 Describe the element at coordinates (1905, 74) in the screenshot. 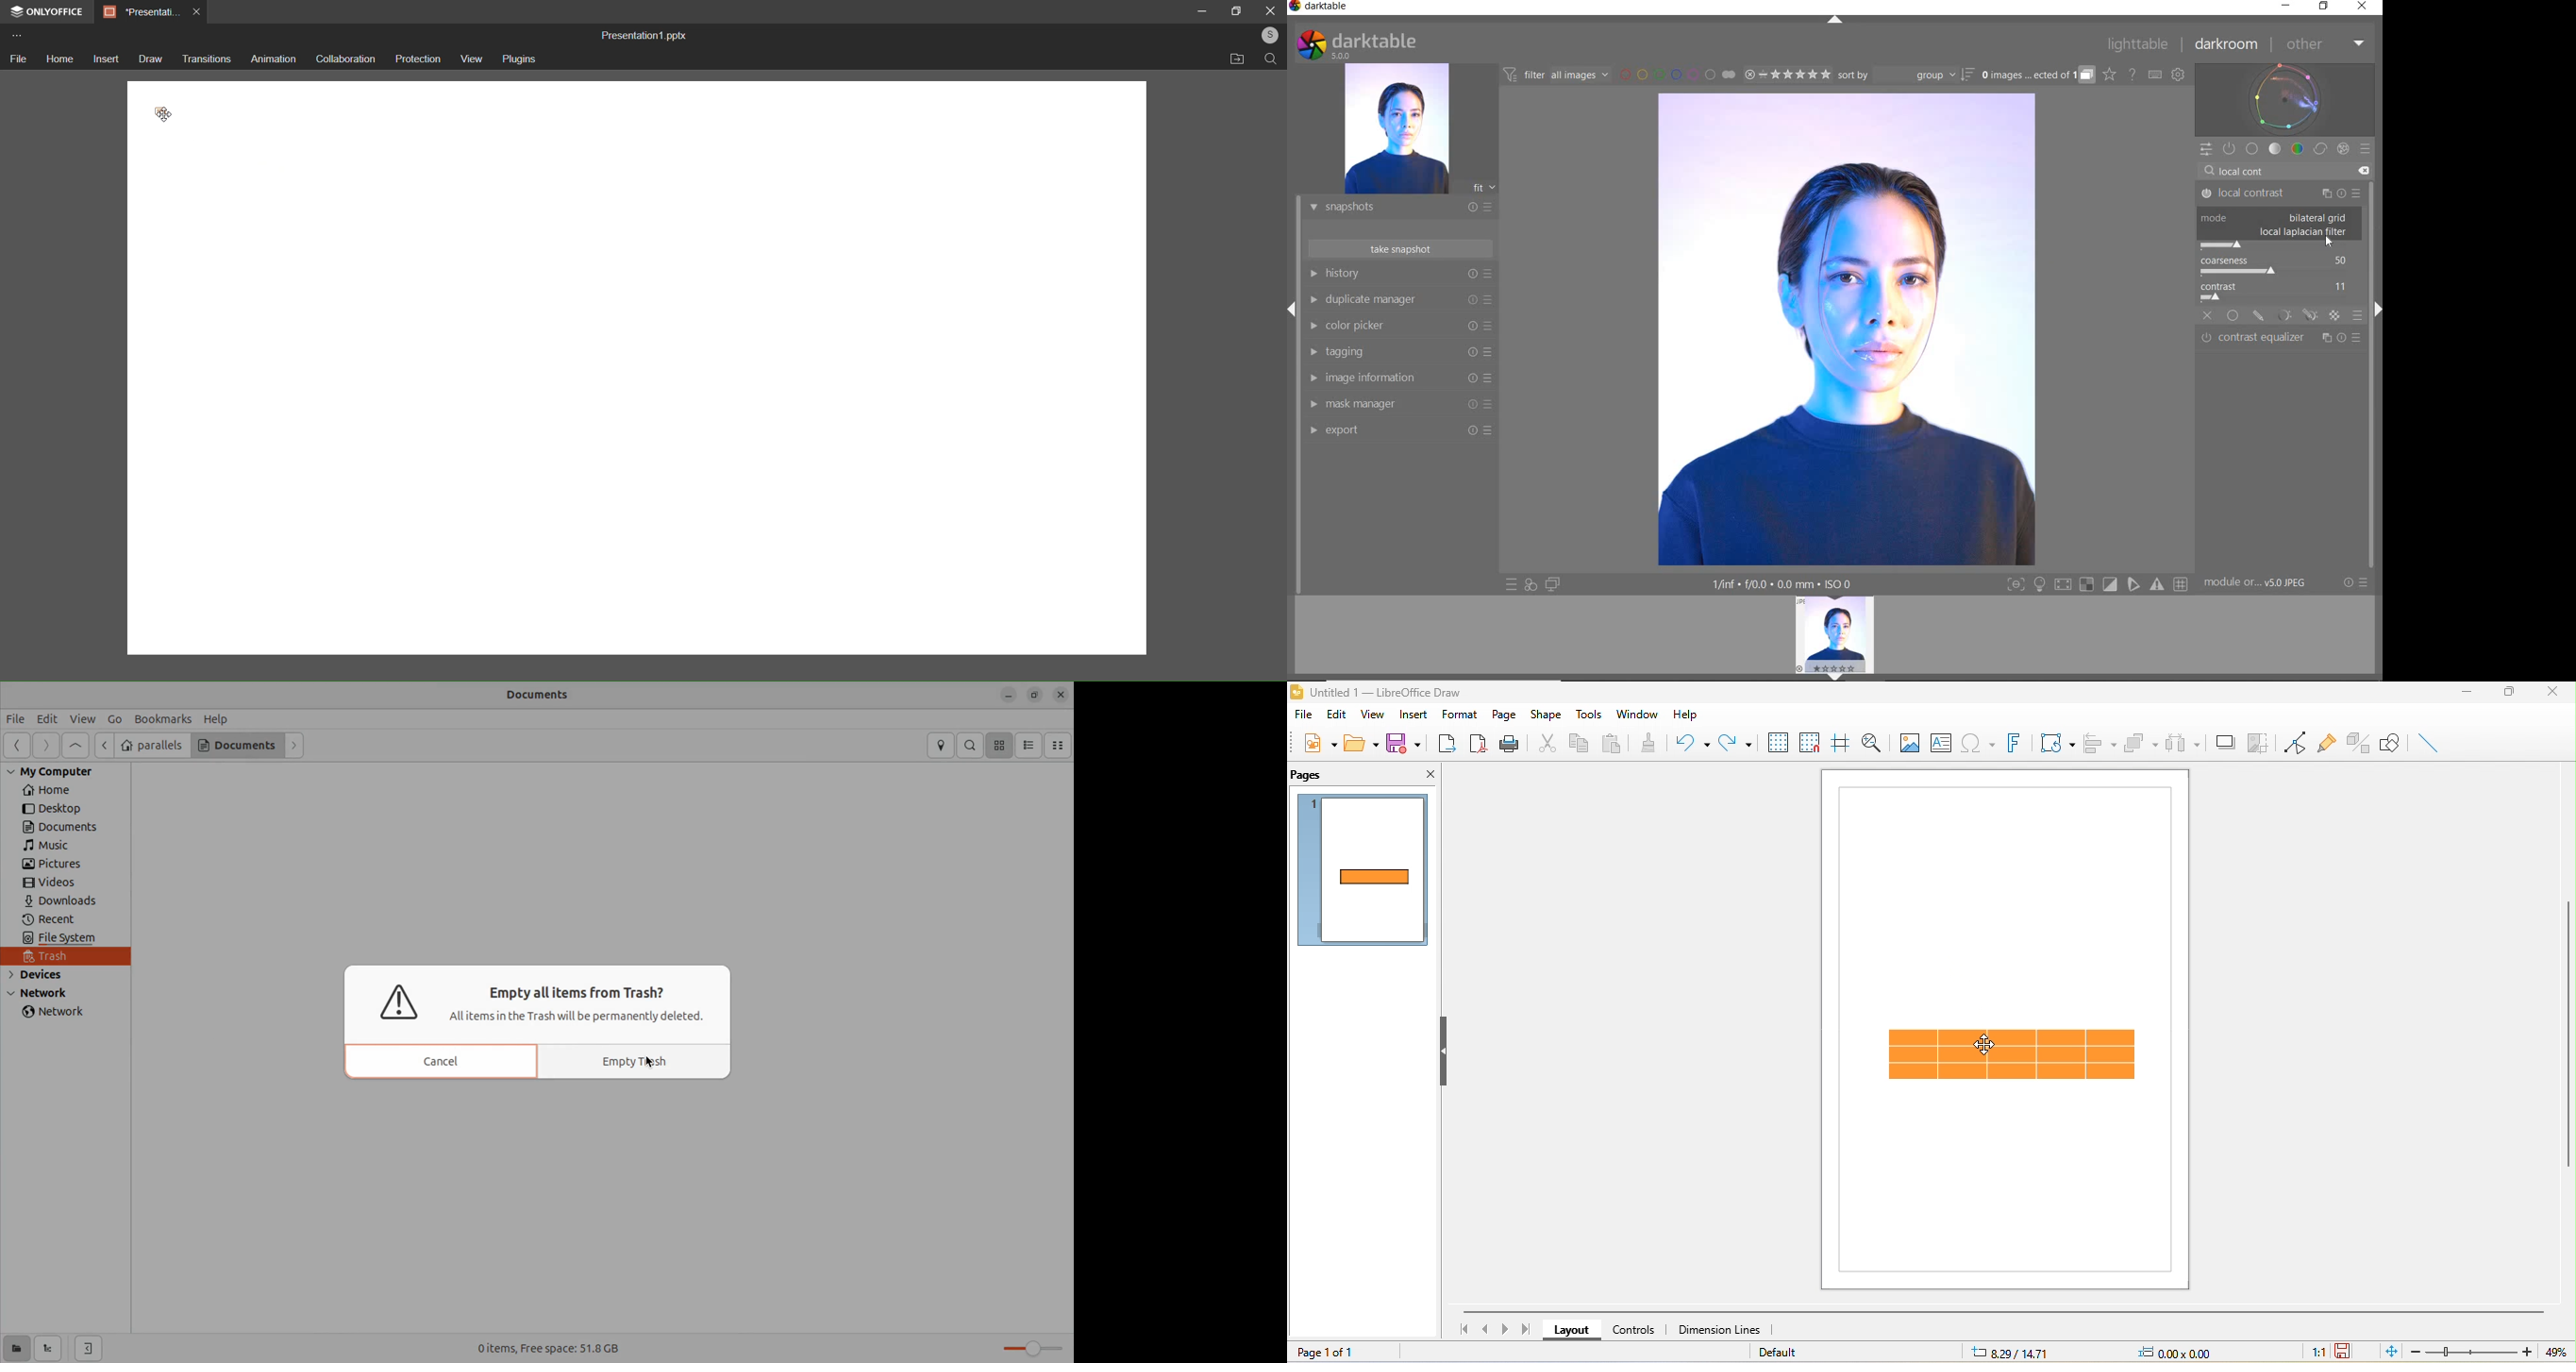

I see `SORT` at that location.